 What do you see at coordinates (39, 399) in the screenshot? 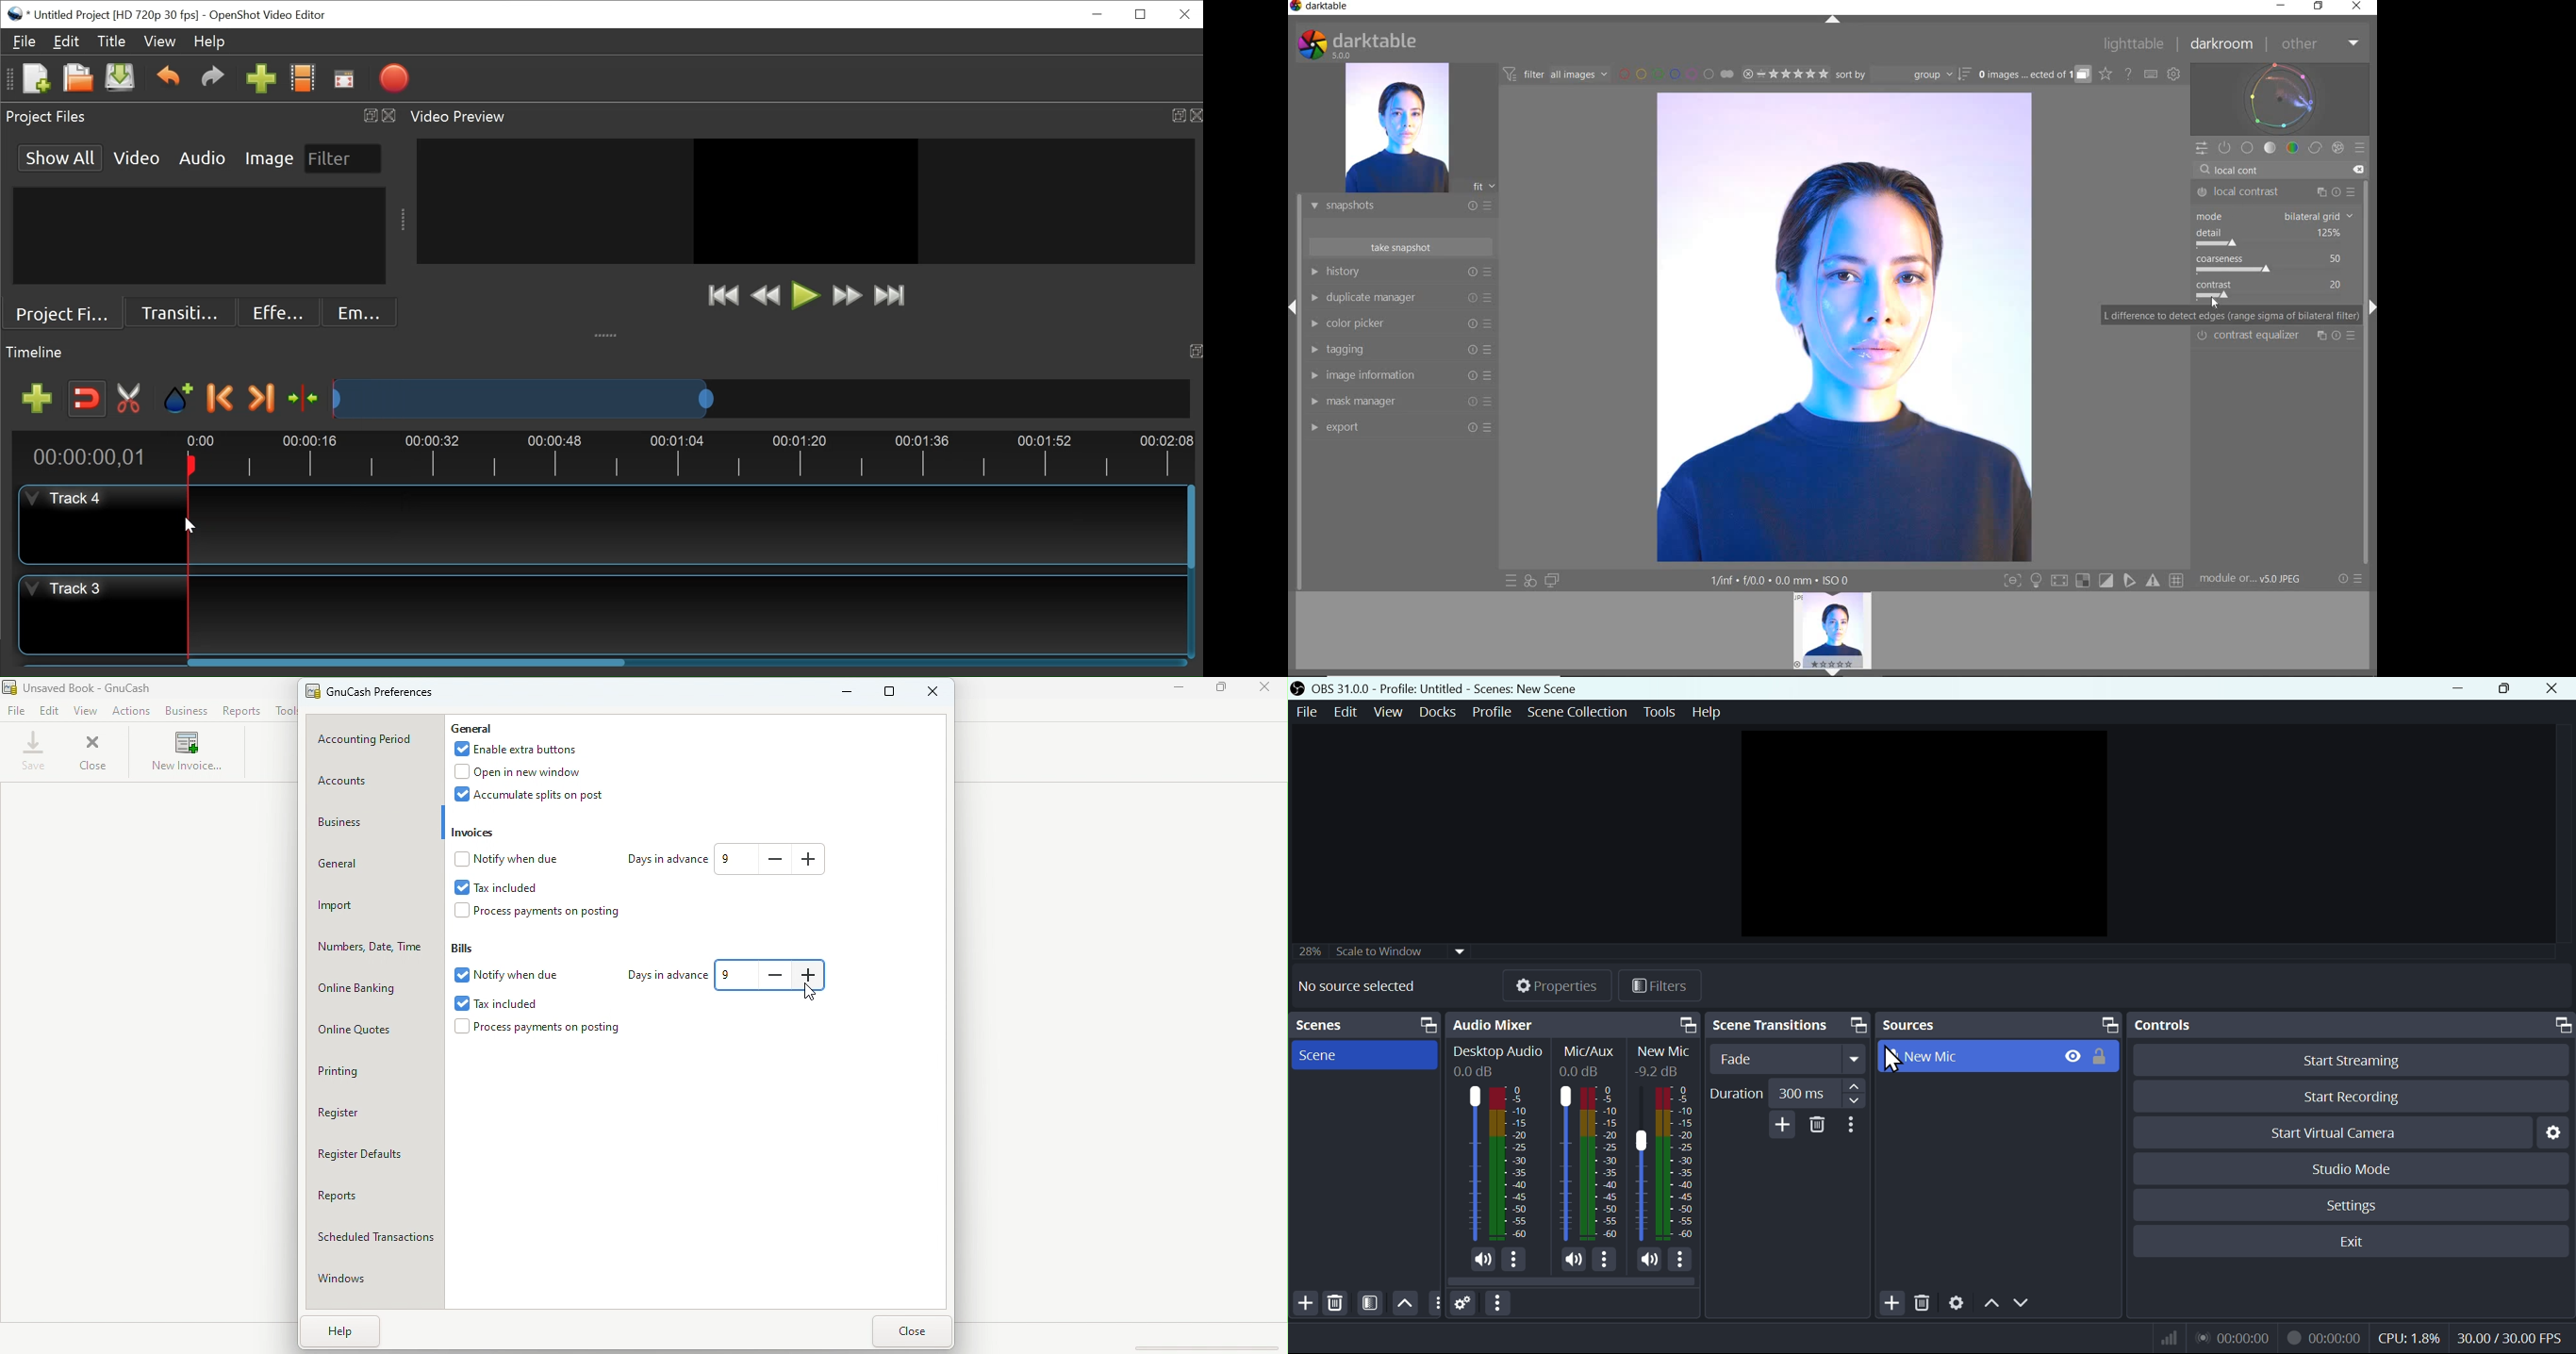
I see `Add Track` at bounding box center [39, 399].